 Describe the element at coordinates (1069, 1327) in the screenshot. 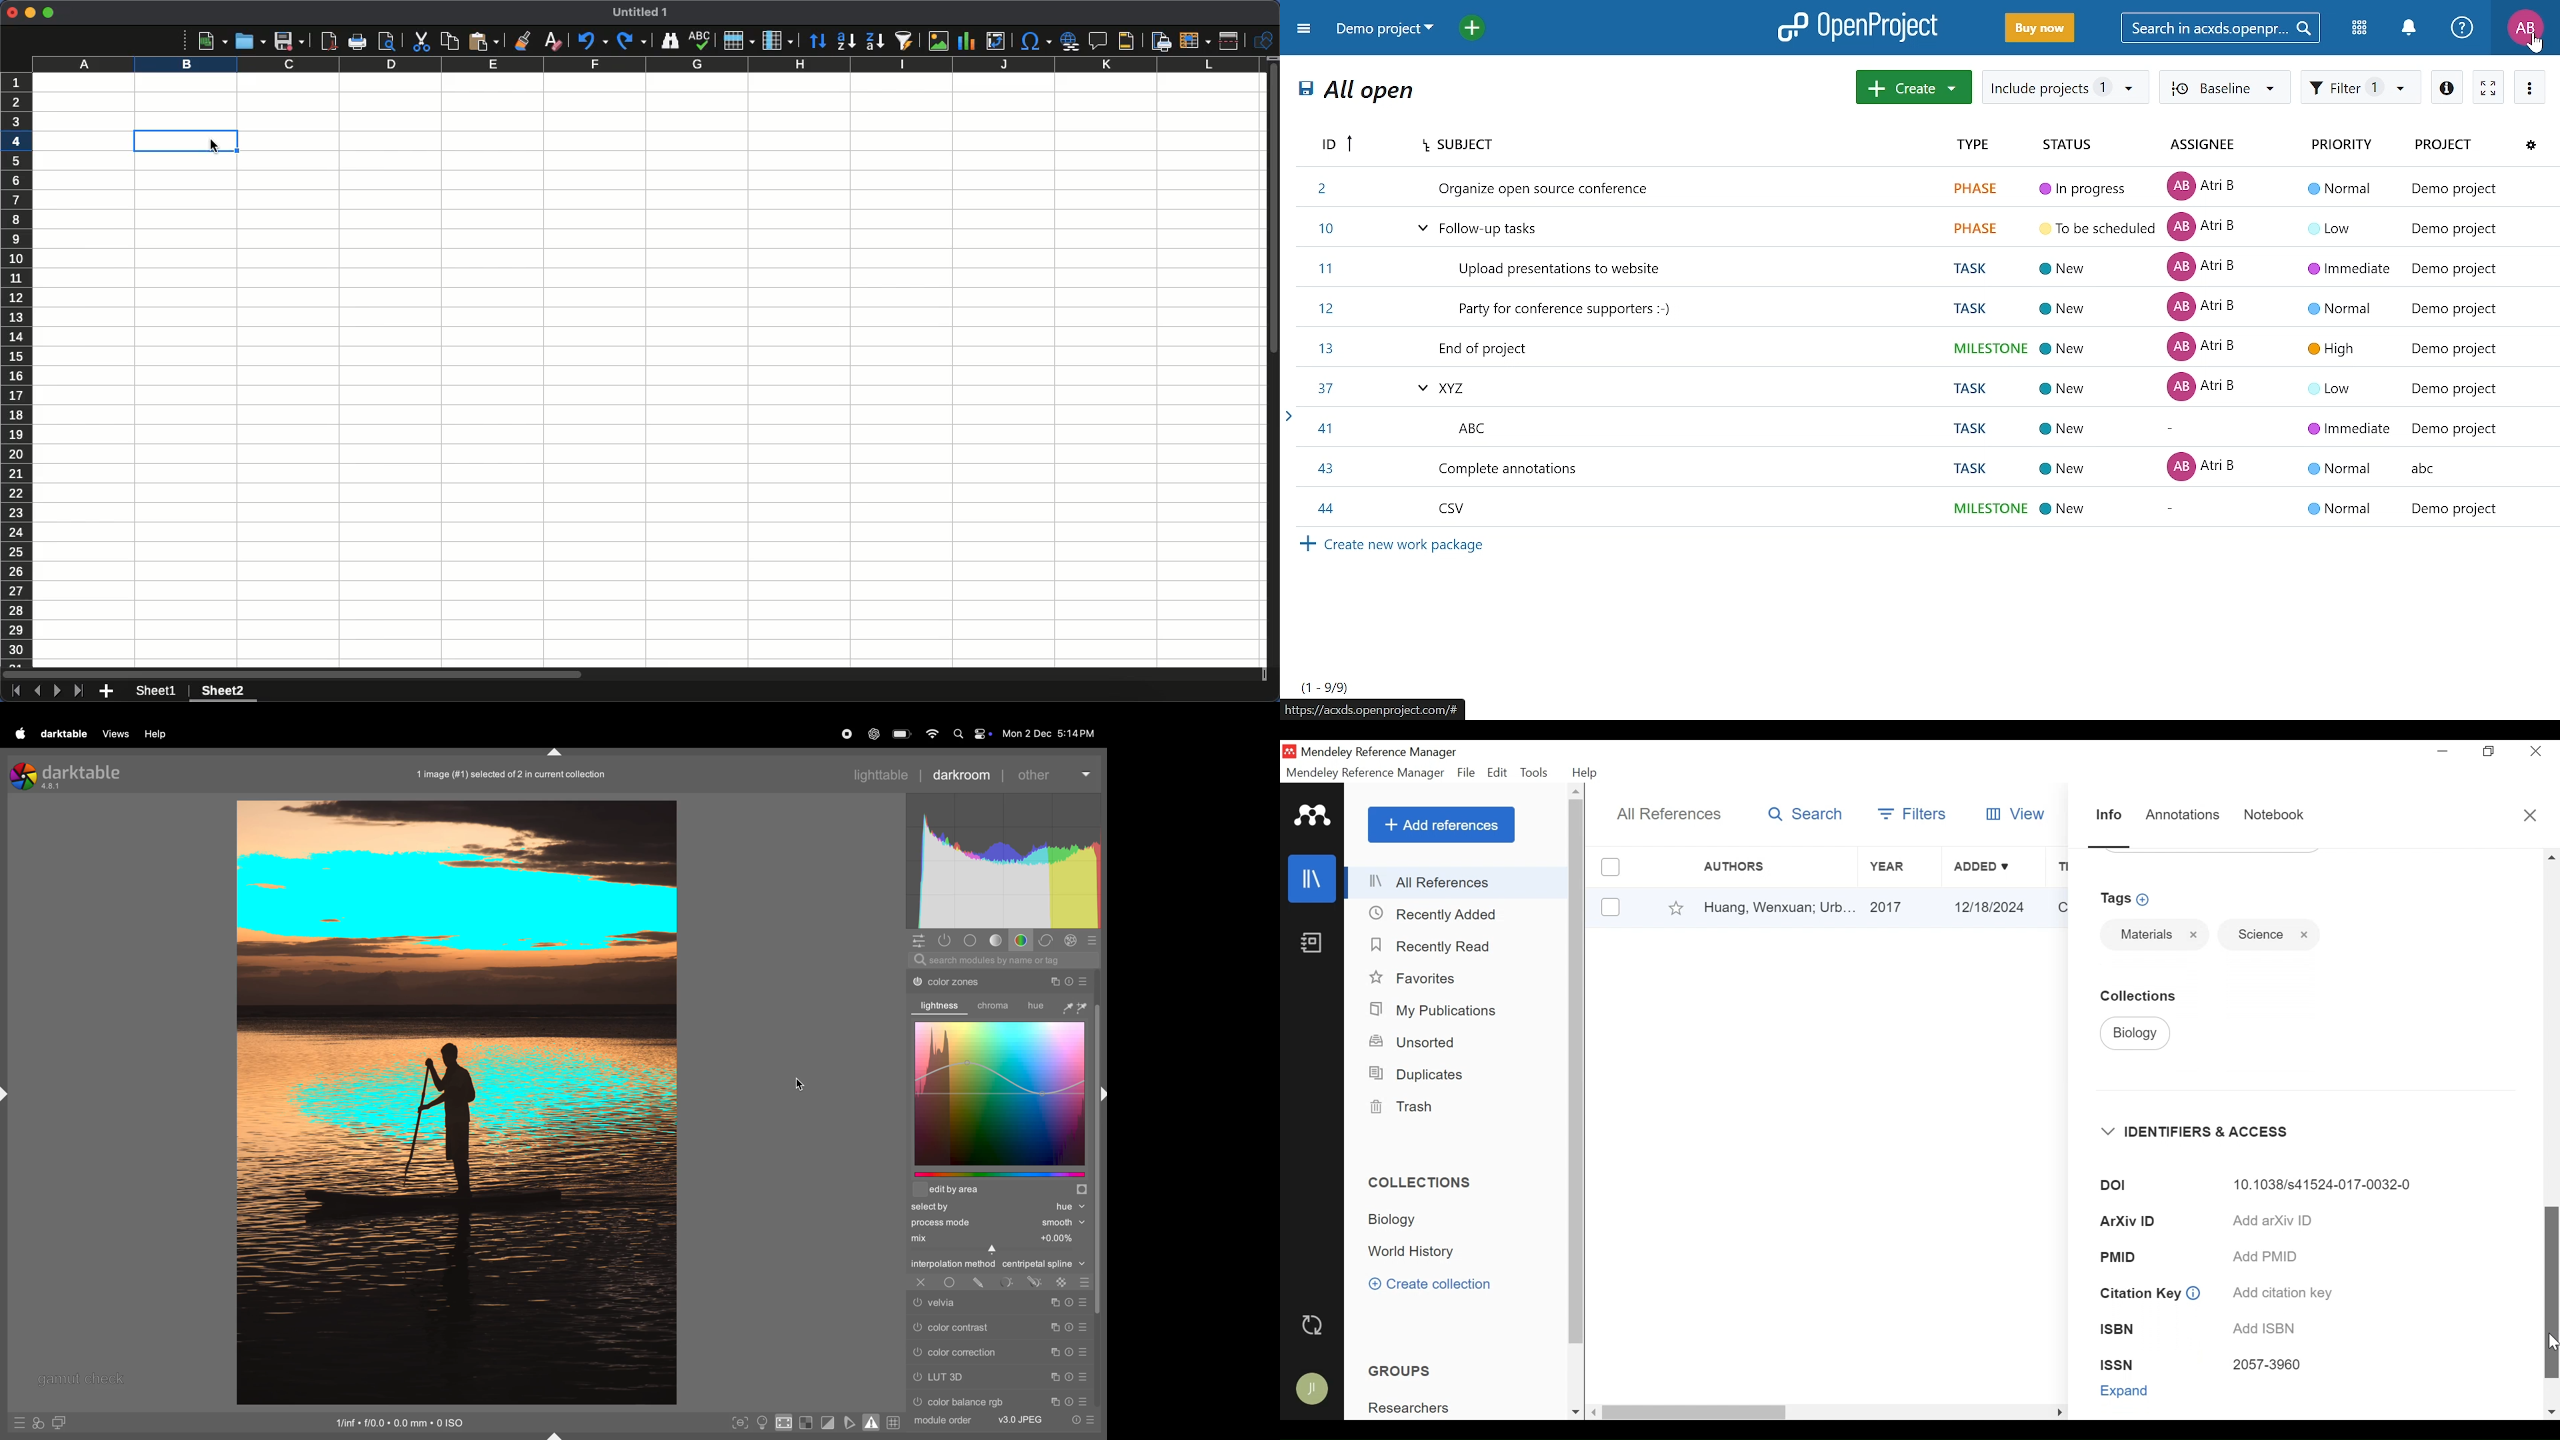

I see `Timer` at that location.